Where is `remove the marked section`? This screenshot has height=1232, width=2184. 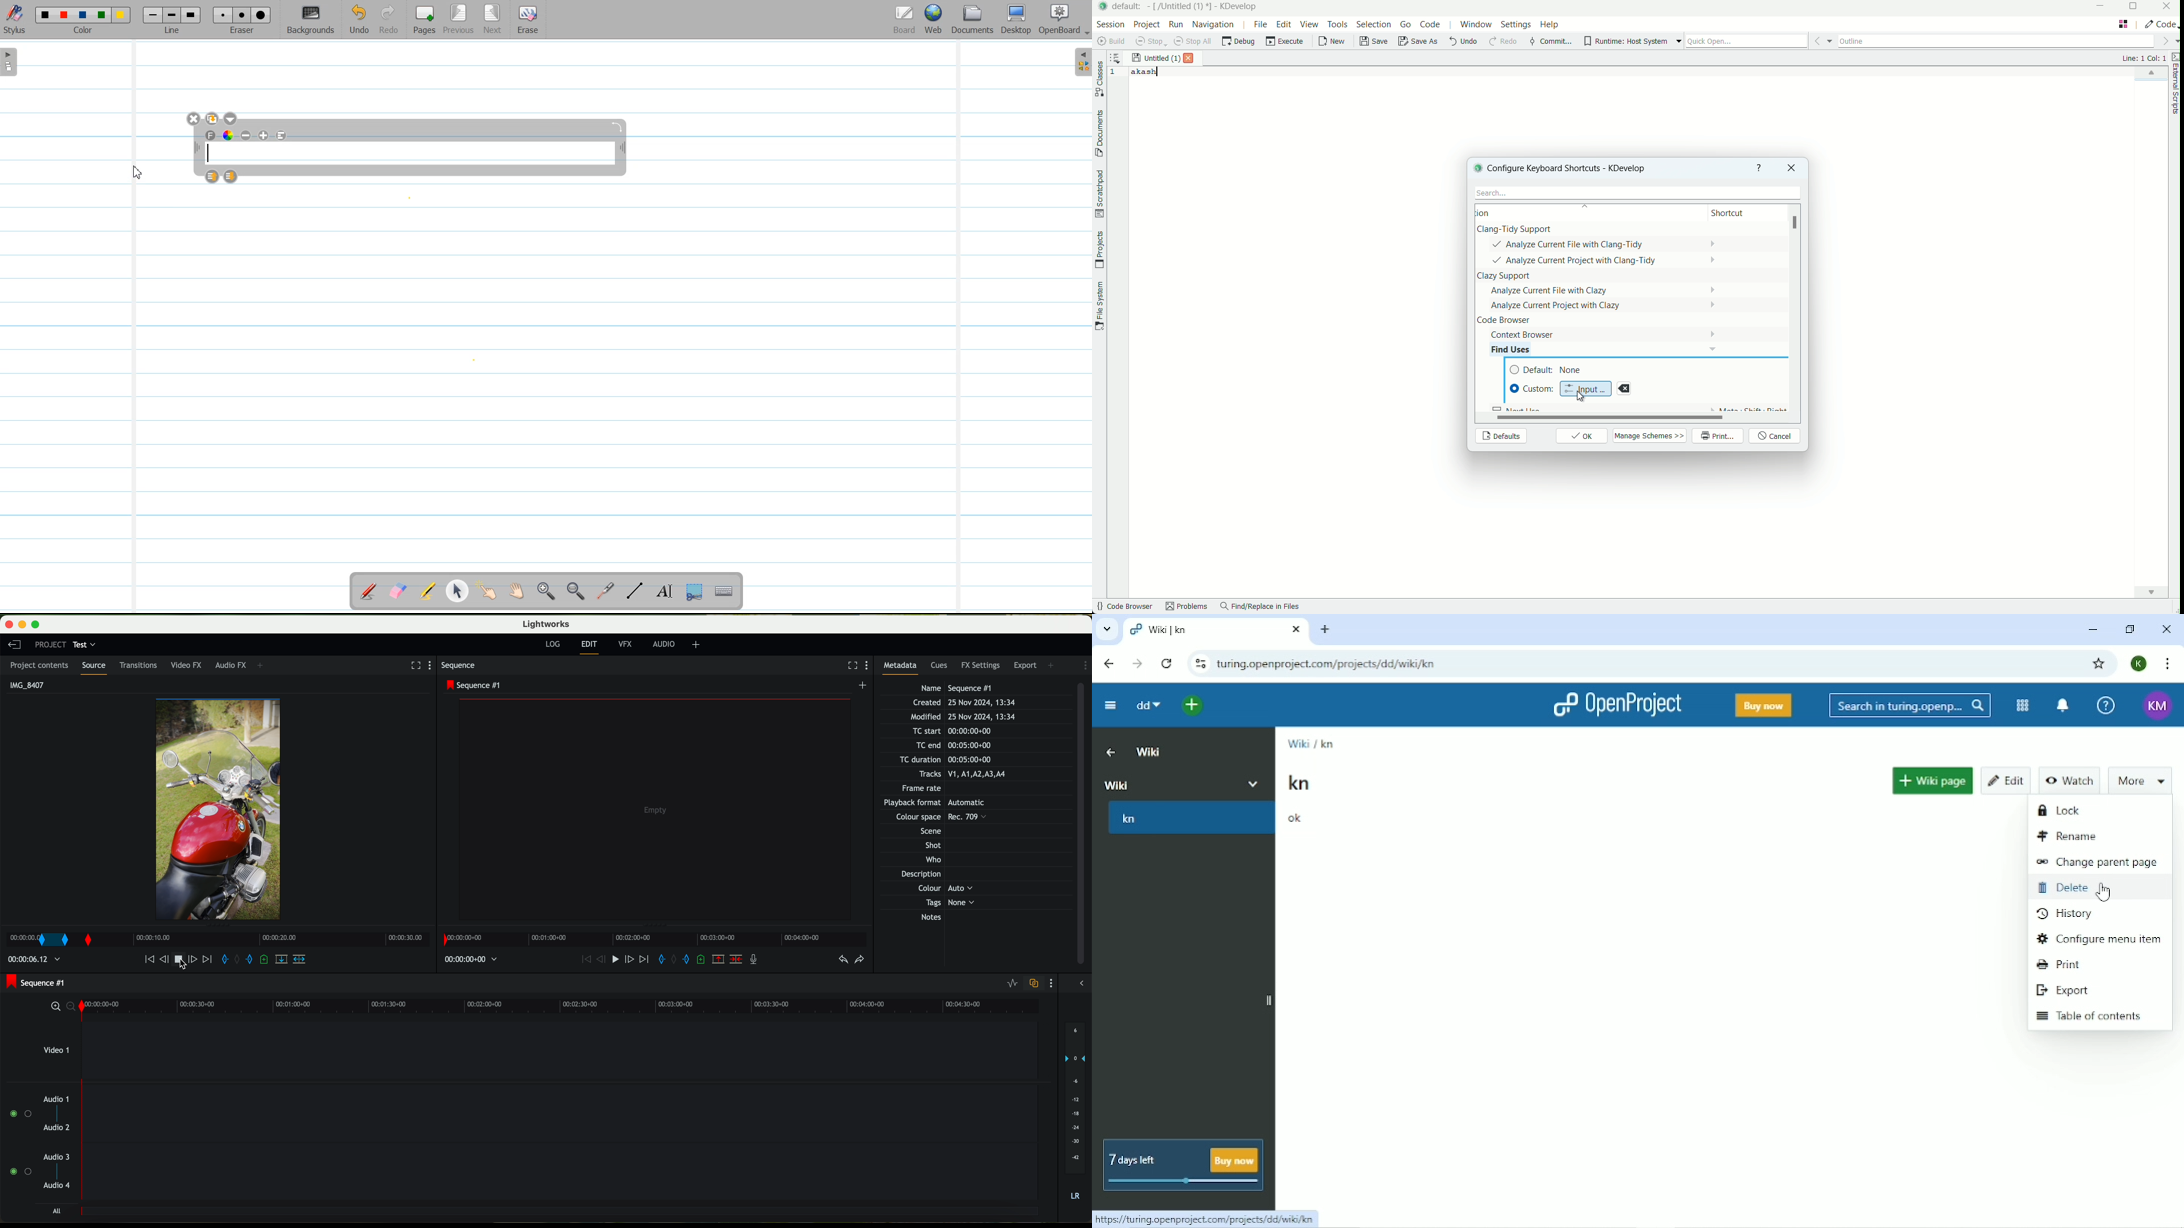
remove the marked section is located at coordinates (719, 960).